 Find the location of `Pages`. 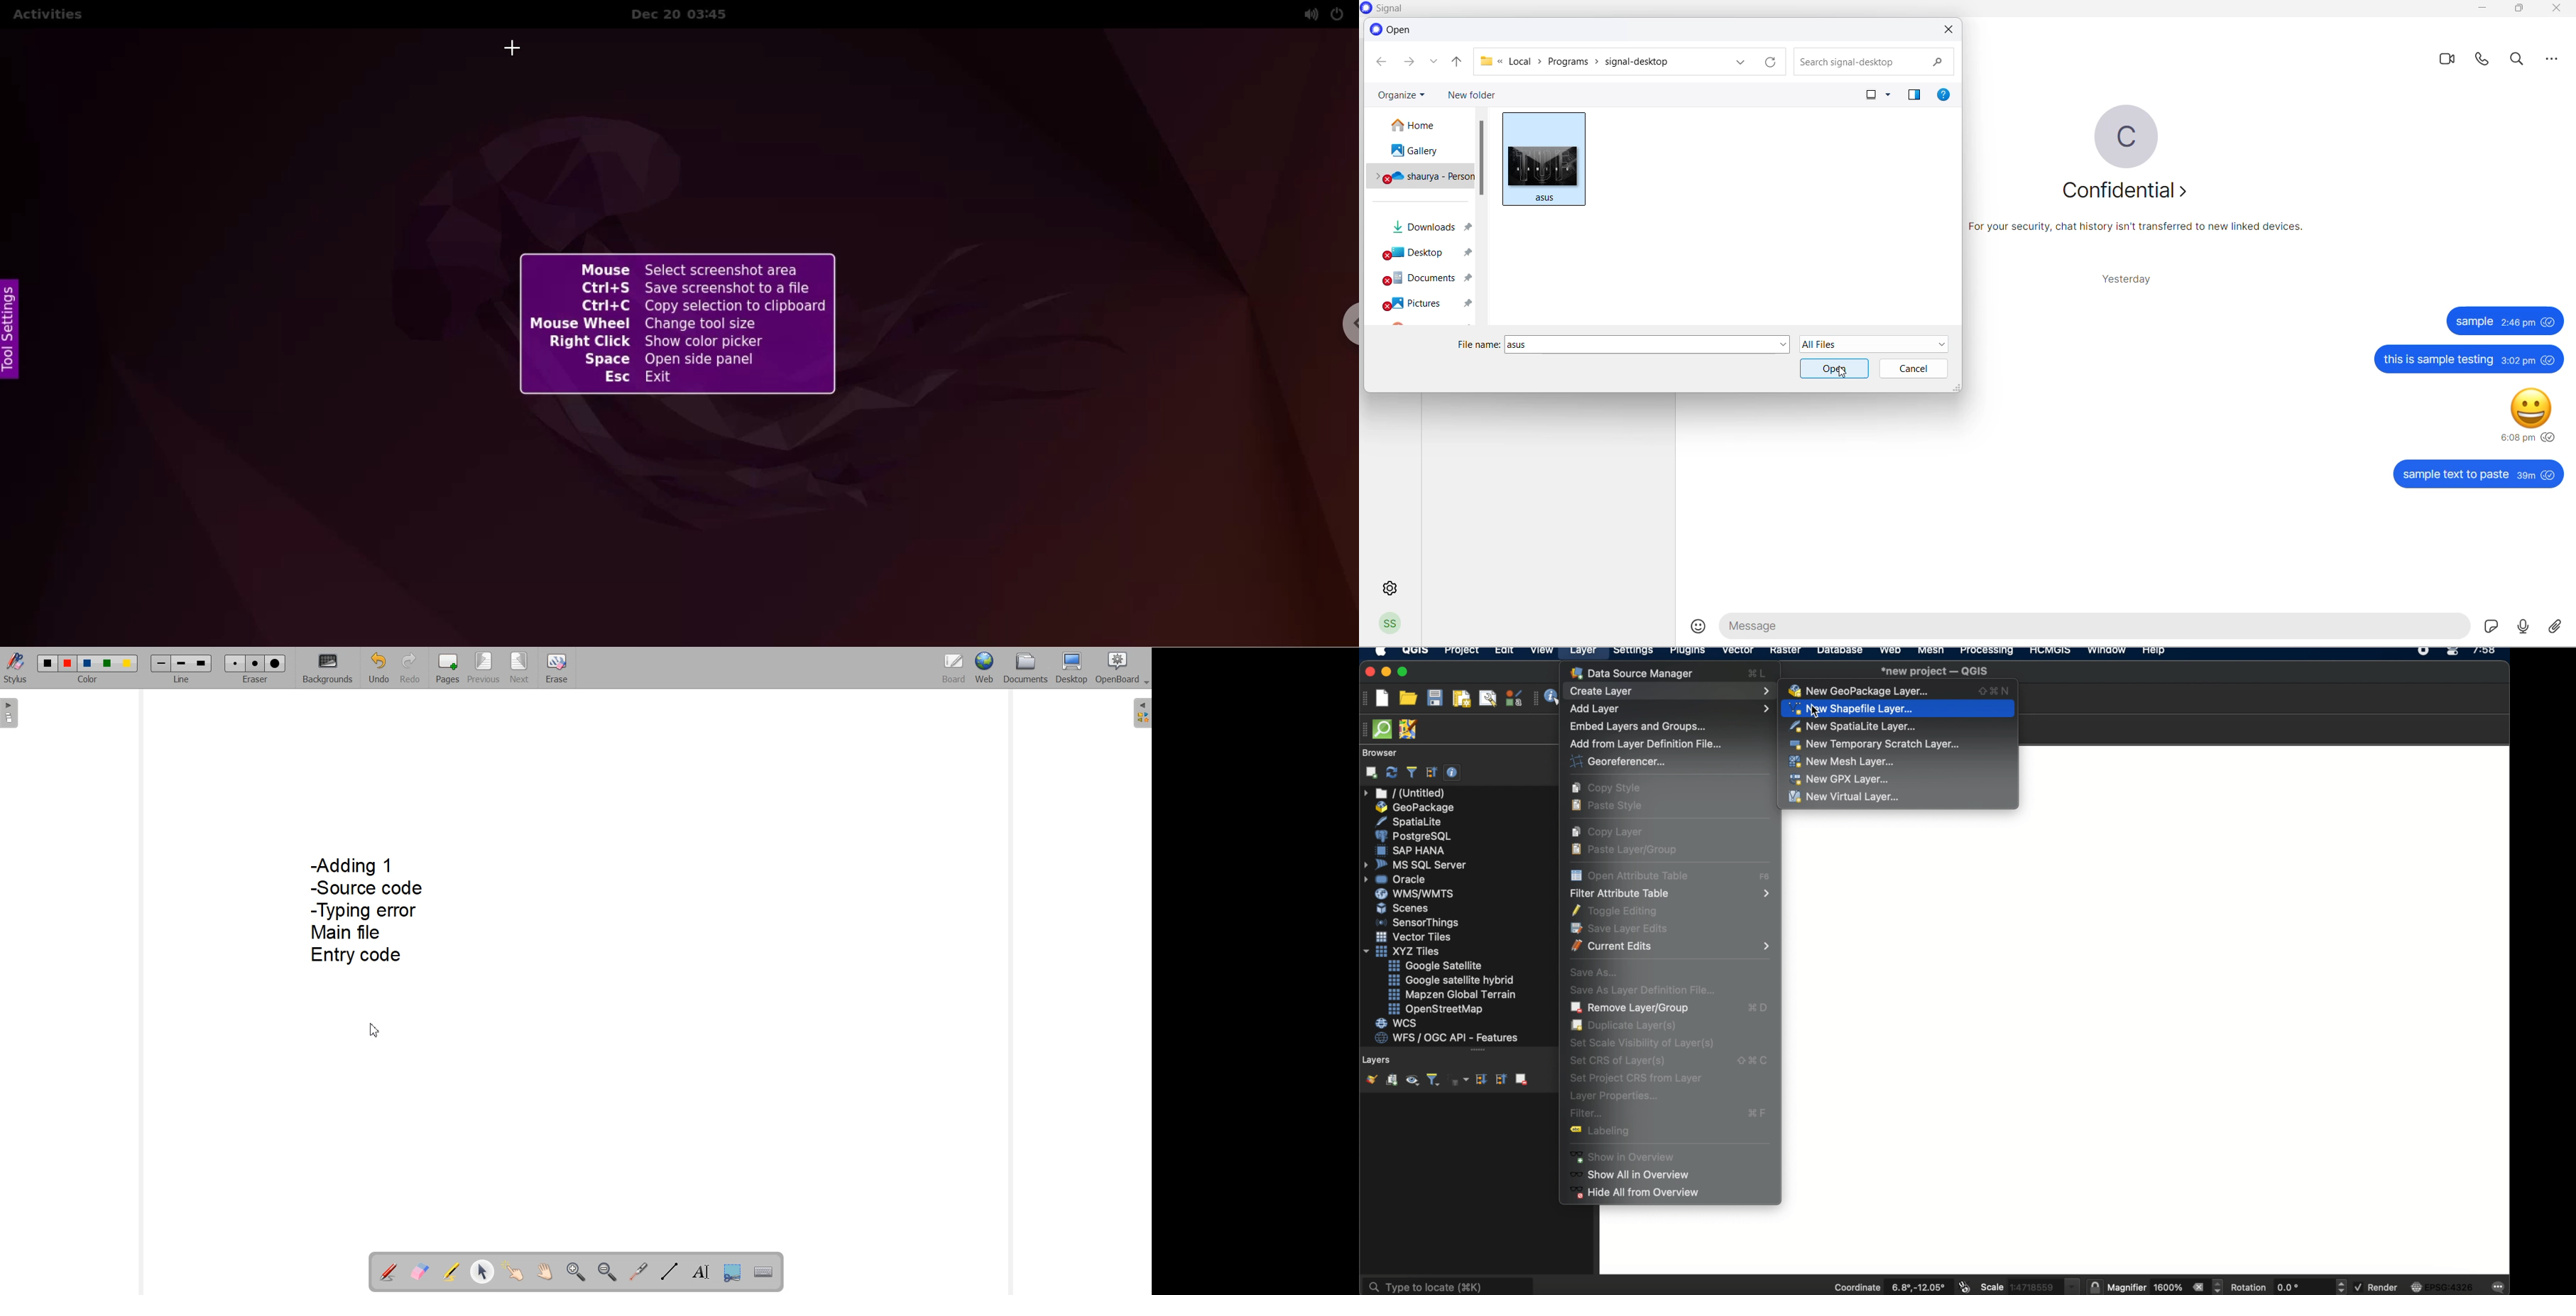

Pages is located at coordinates (448, 668).